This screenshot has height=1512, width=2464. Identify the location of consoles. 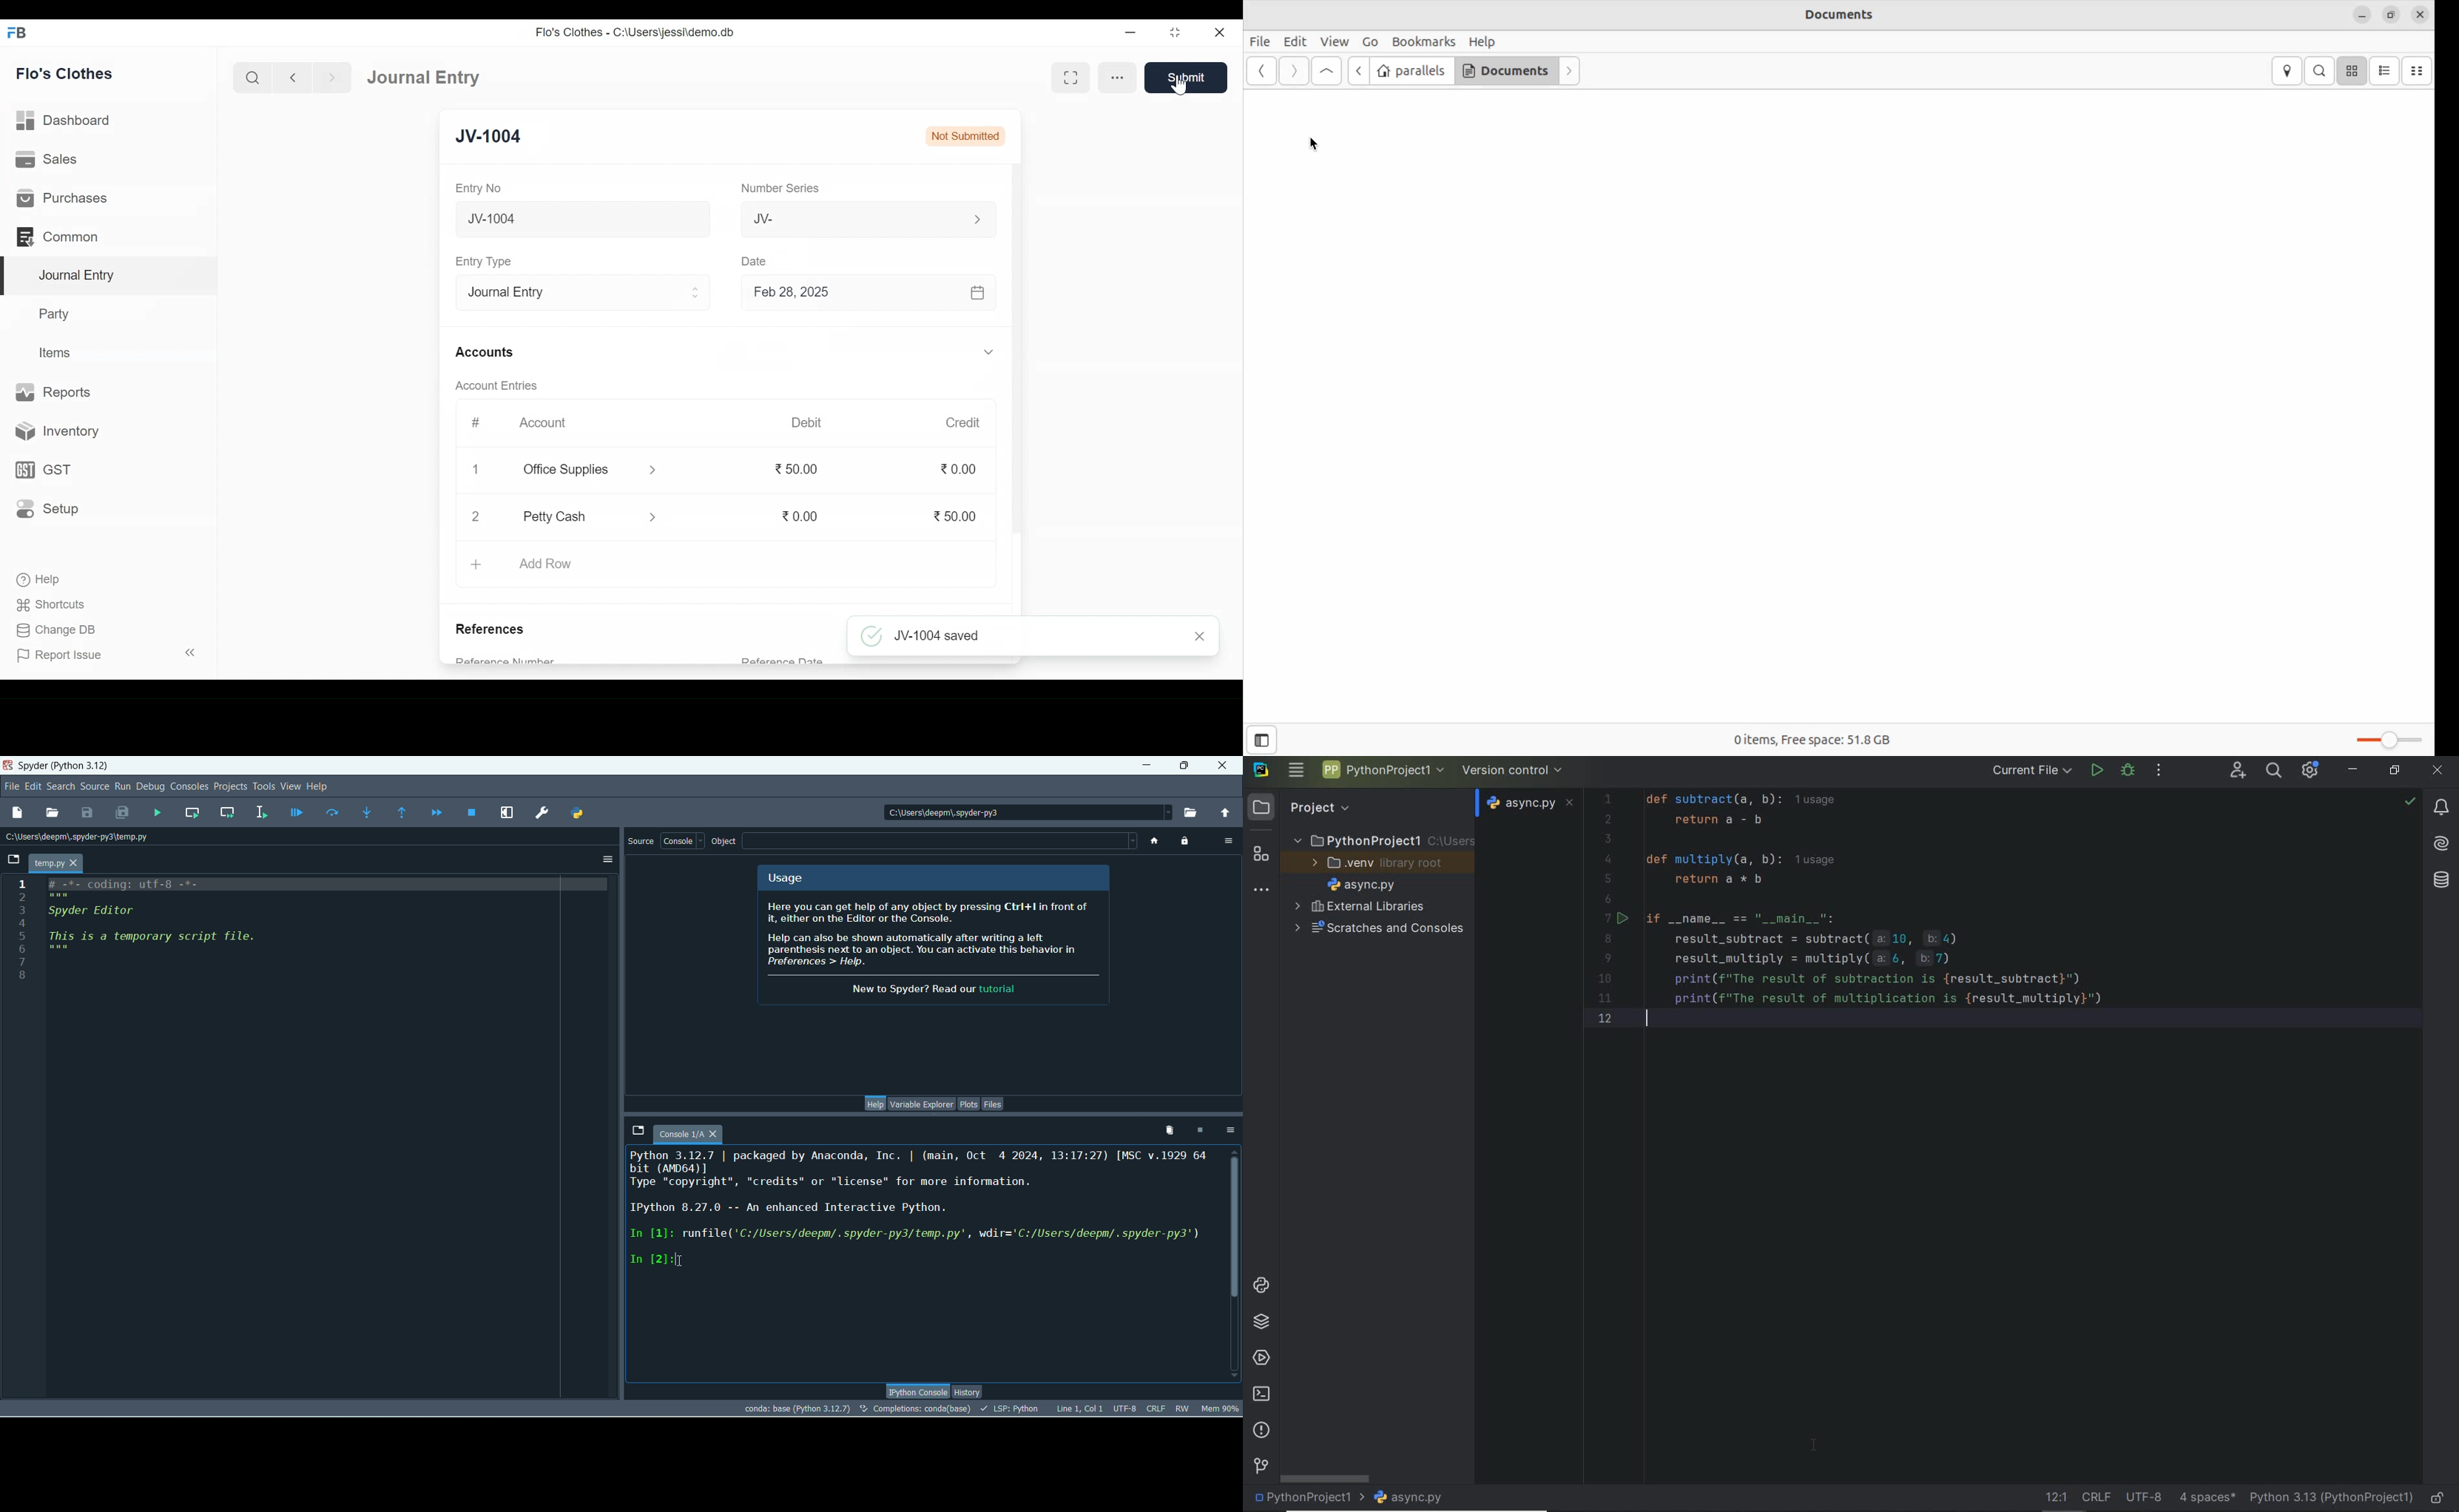
(189, 786).